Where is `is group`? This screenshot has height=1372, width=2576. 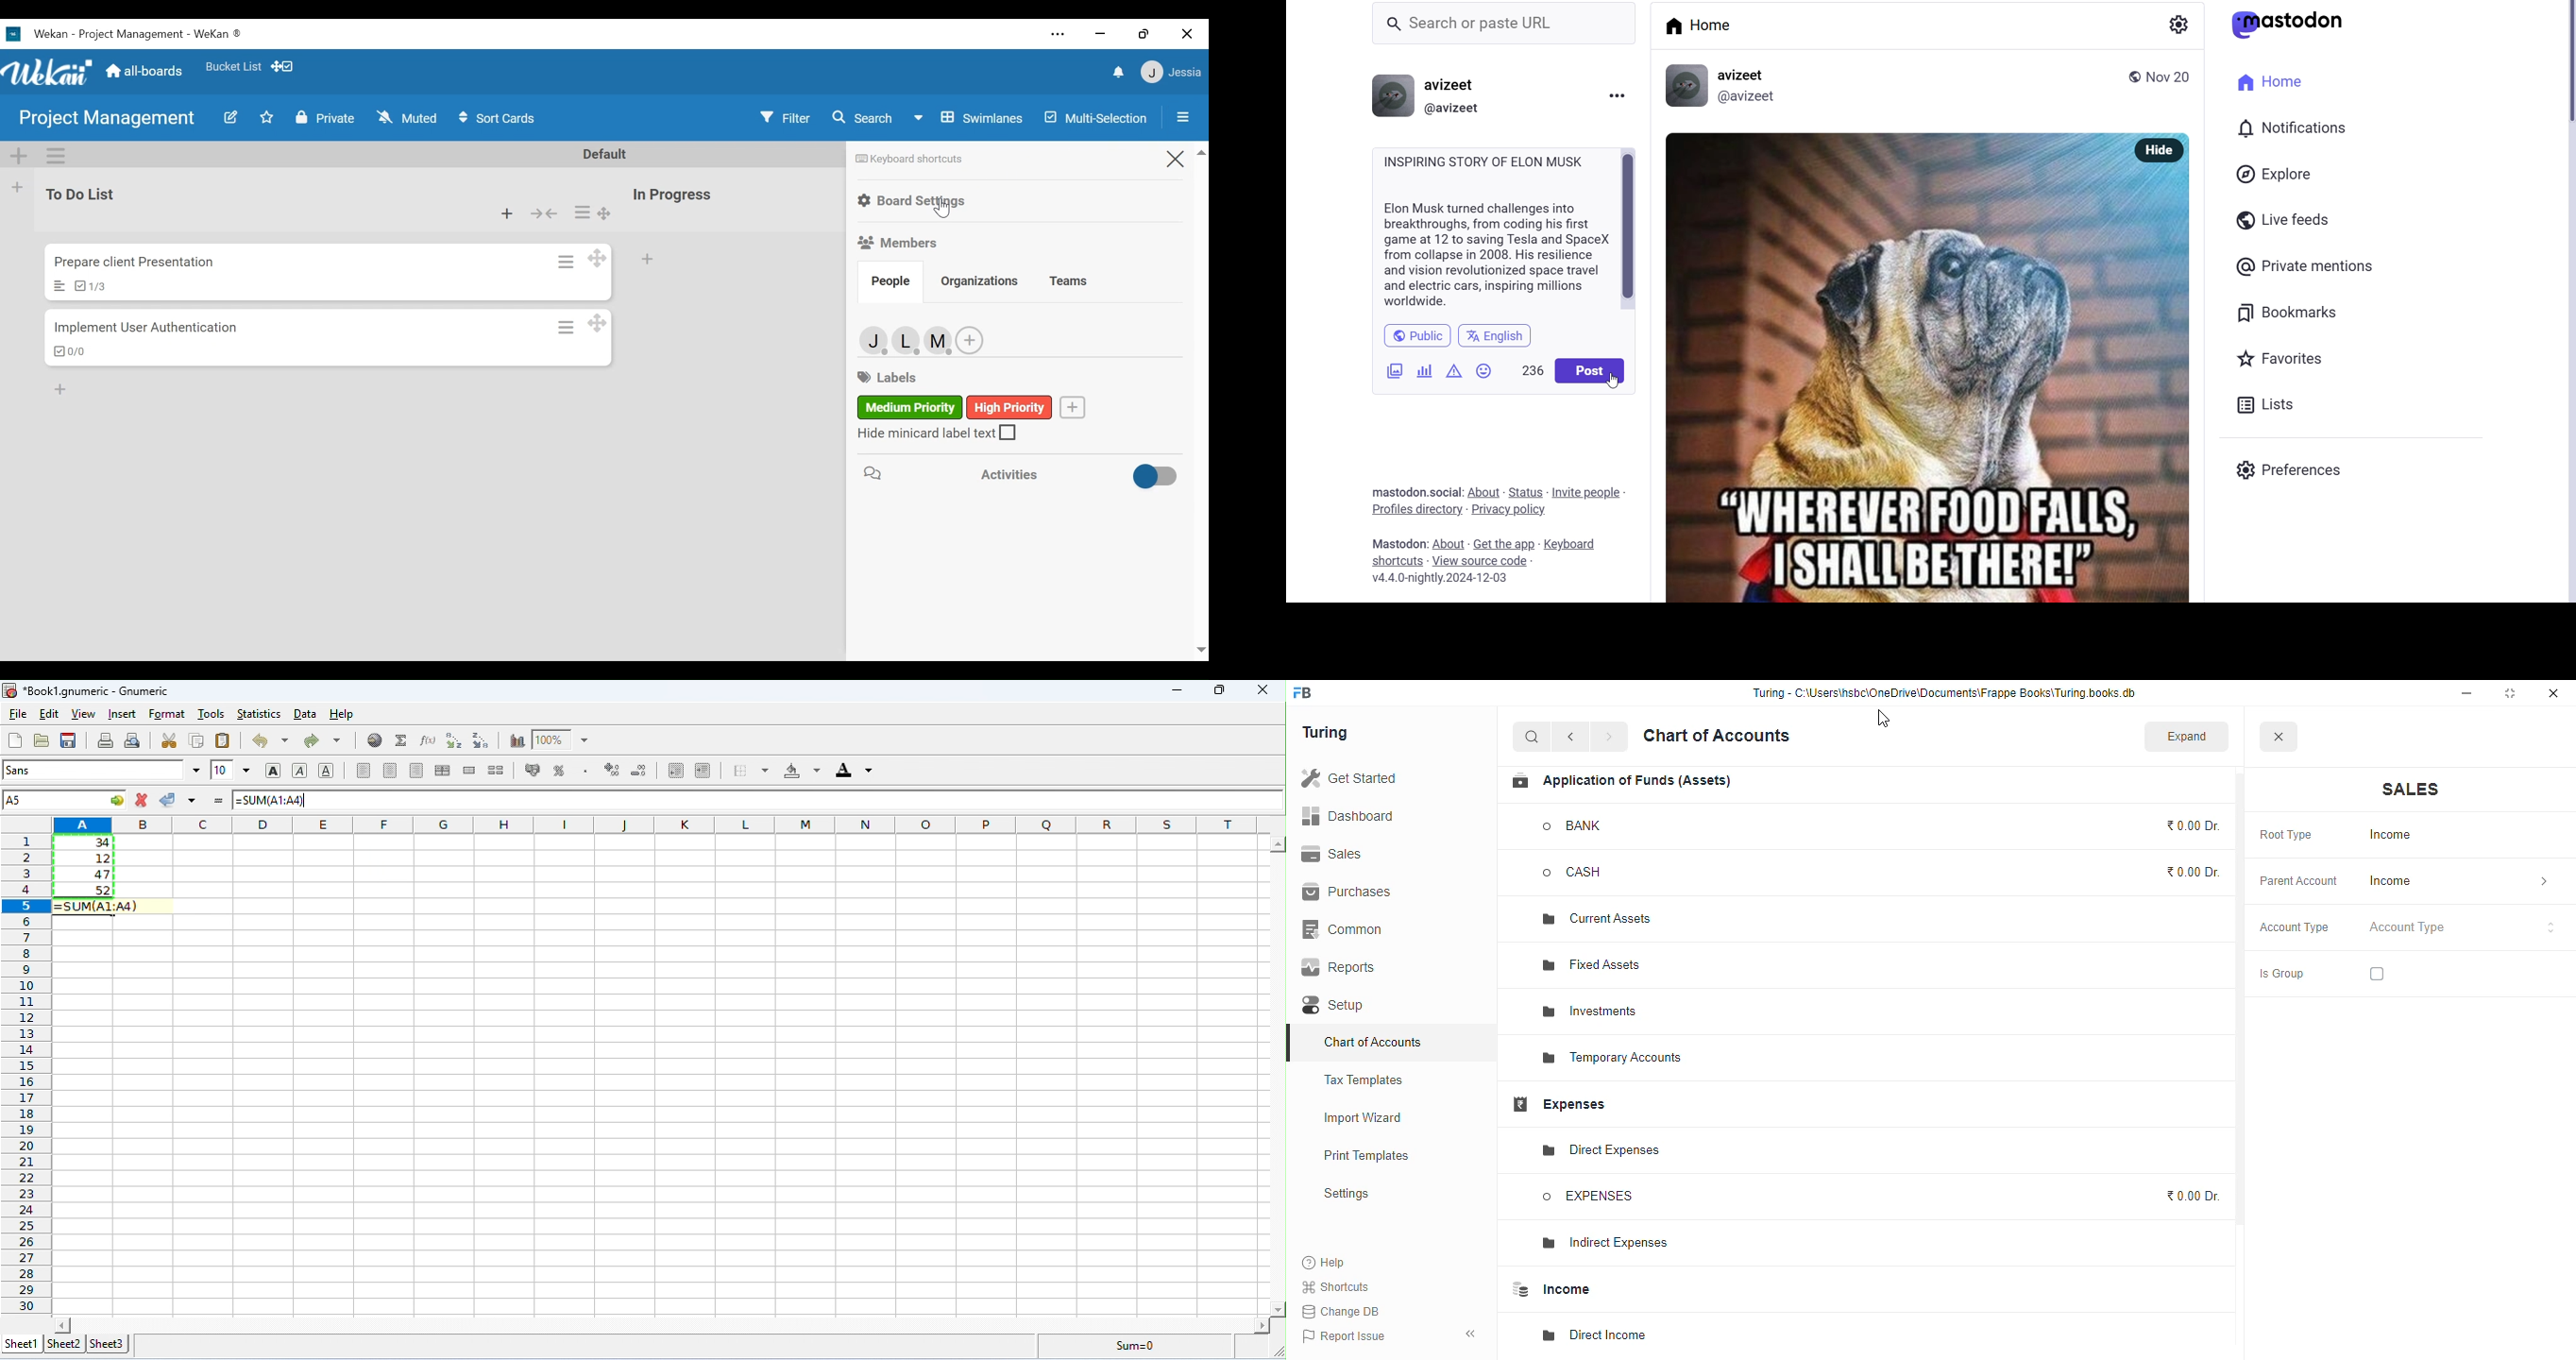
is group is located at coordinates (2281, 975).